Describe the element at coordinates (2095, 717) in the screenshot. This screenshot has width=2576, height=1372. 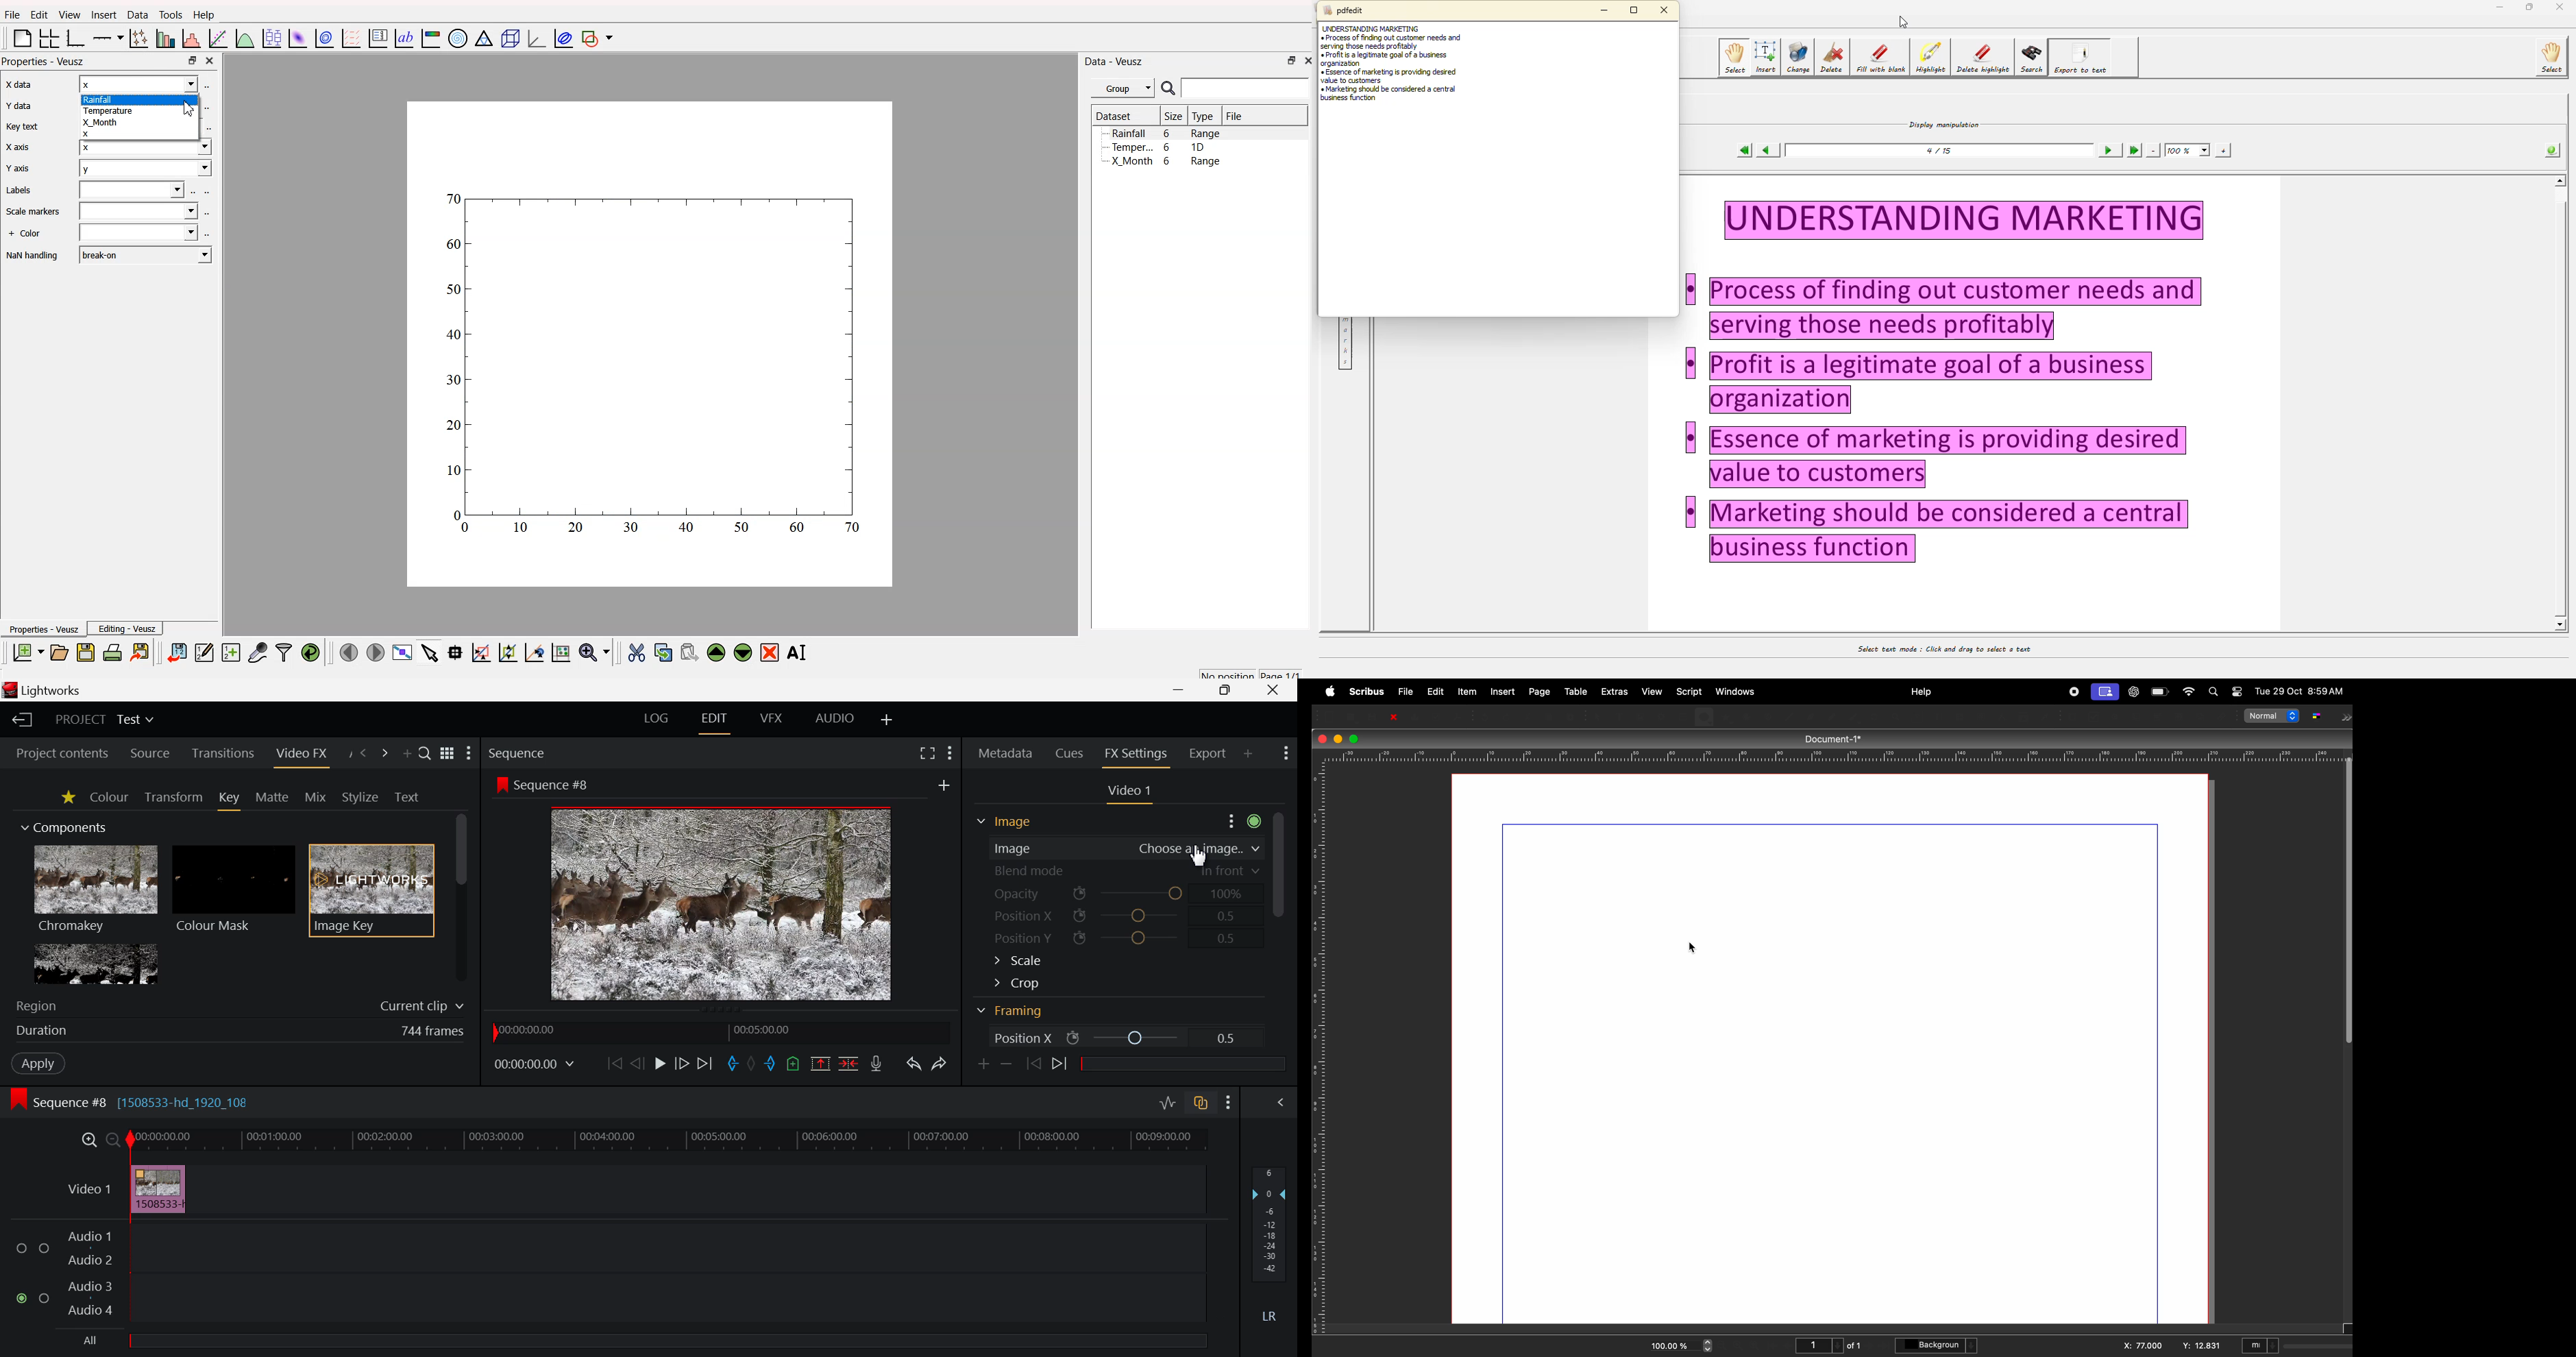
I see `PDF checkbox` at that location.